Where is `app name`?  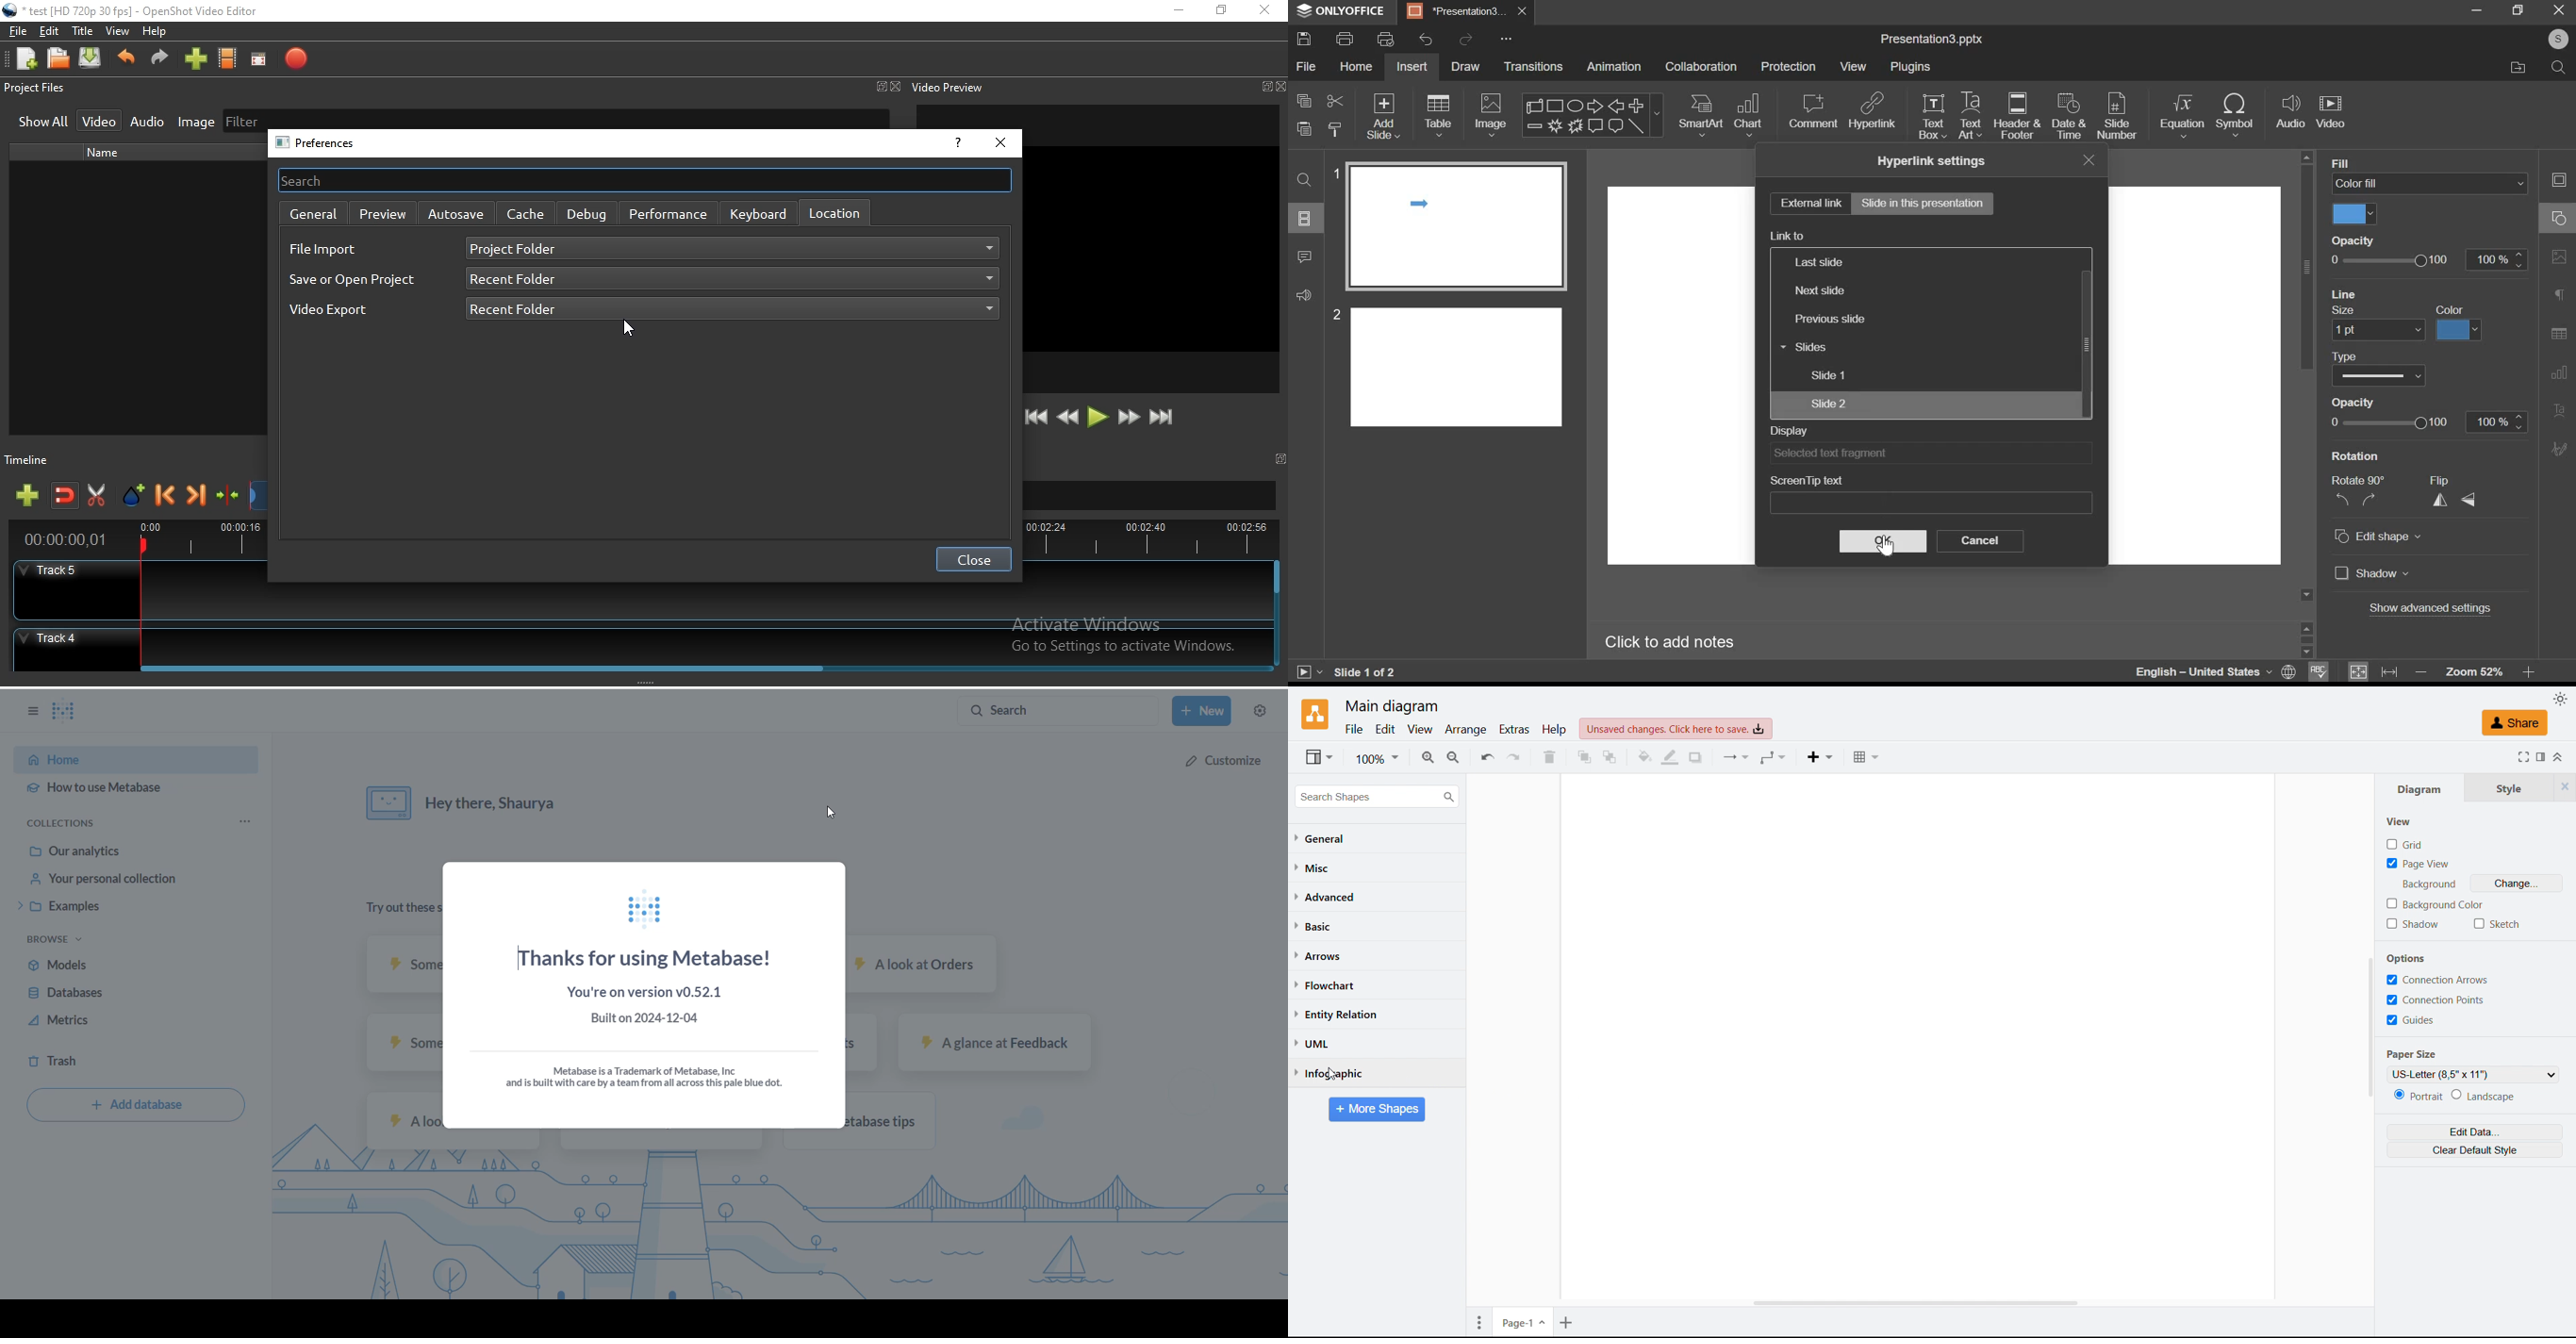
app name is located at coordinates (1341, 13).